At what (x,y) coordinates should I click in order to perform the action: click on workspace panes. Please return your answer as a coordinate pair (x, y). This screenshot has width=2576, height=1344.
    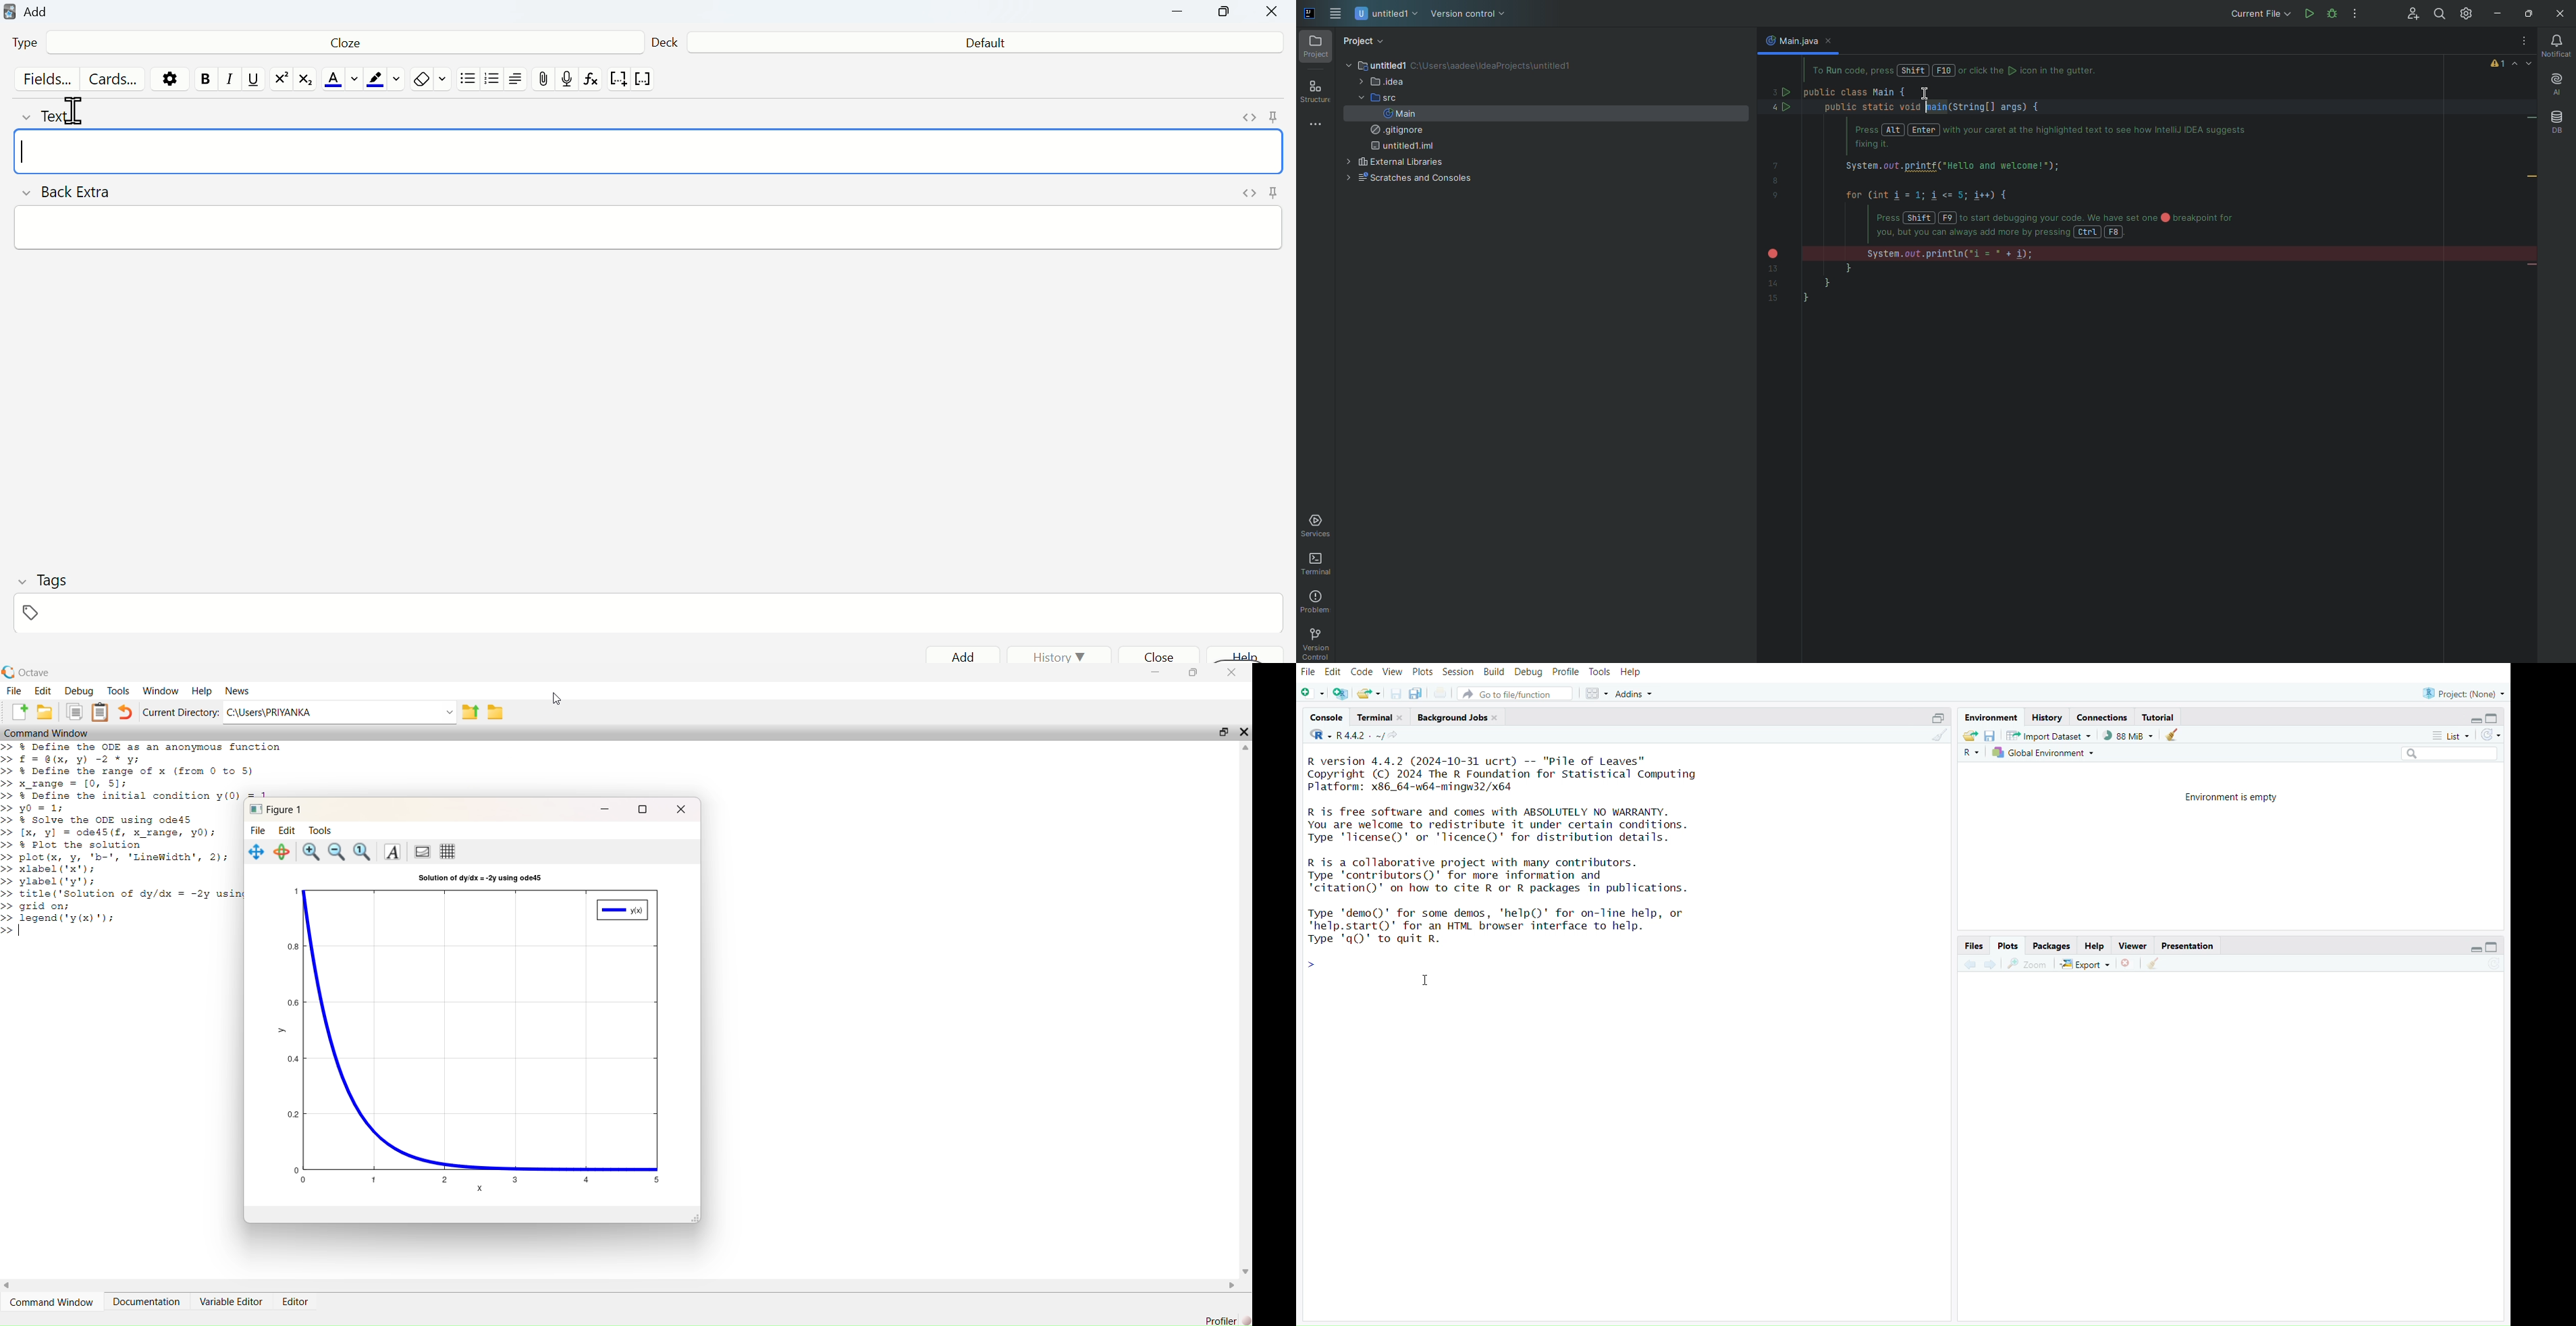
    Looking at the image, I should click on (1595, 694).